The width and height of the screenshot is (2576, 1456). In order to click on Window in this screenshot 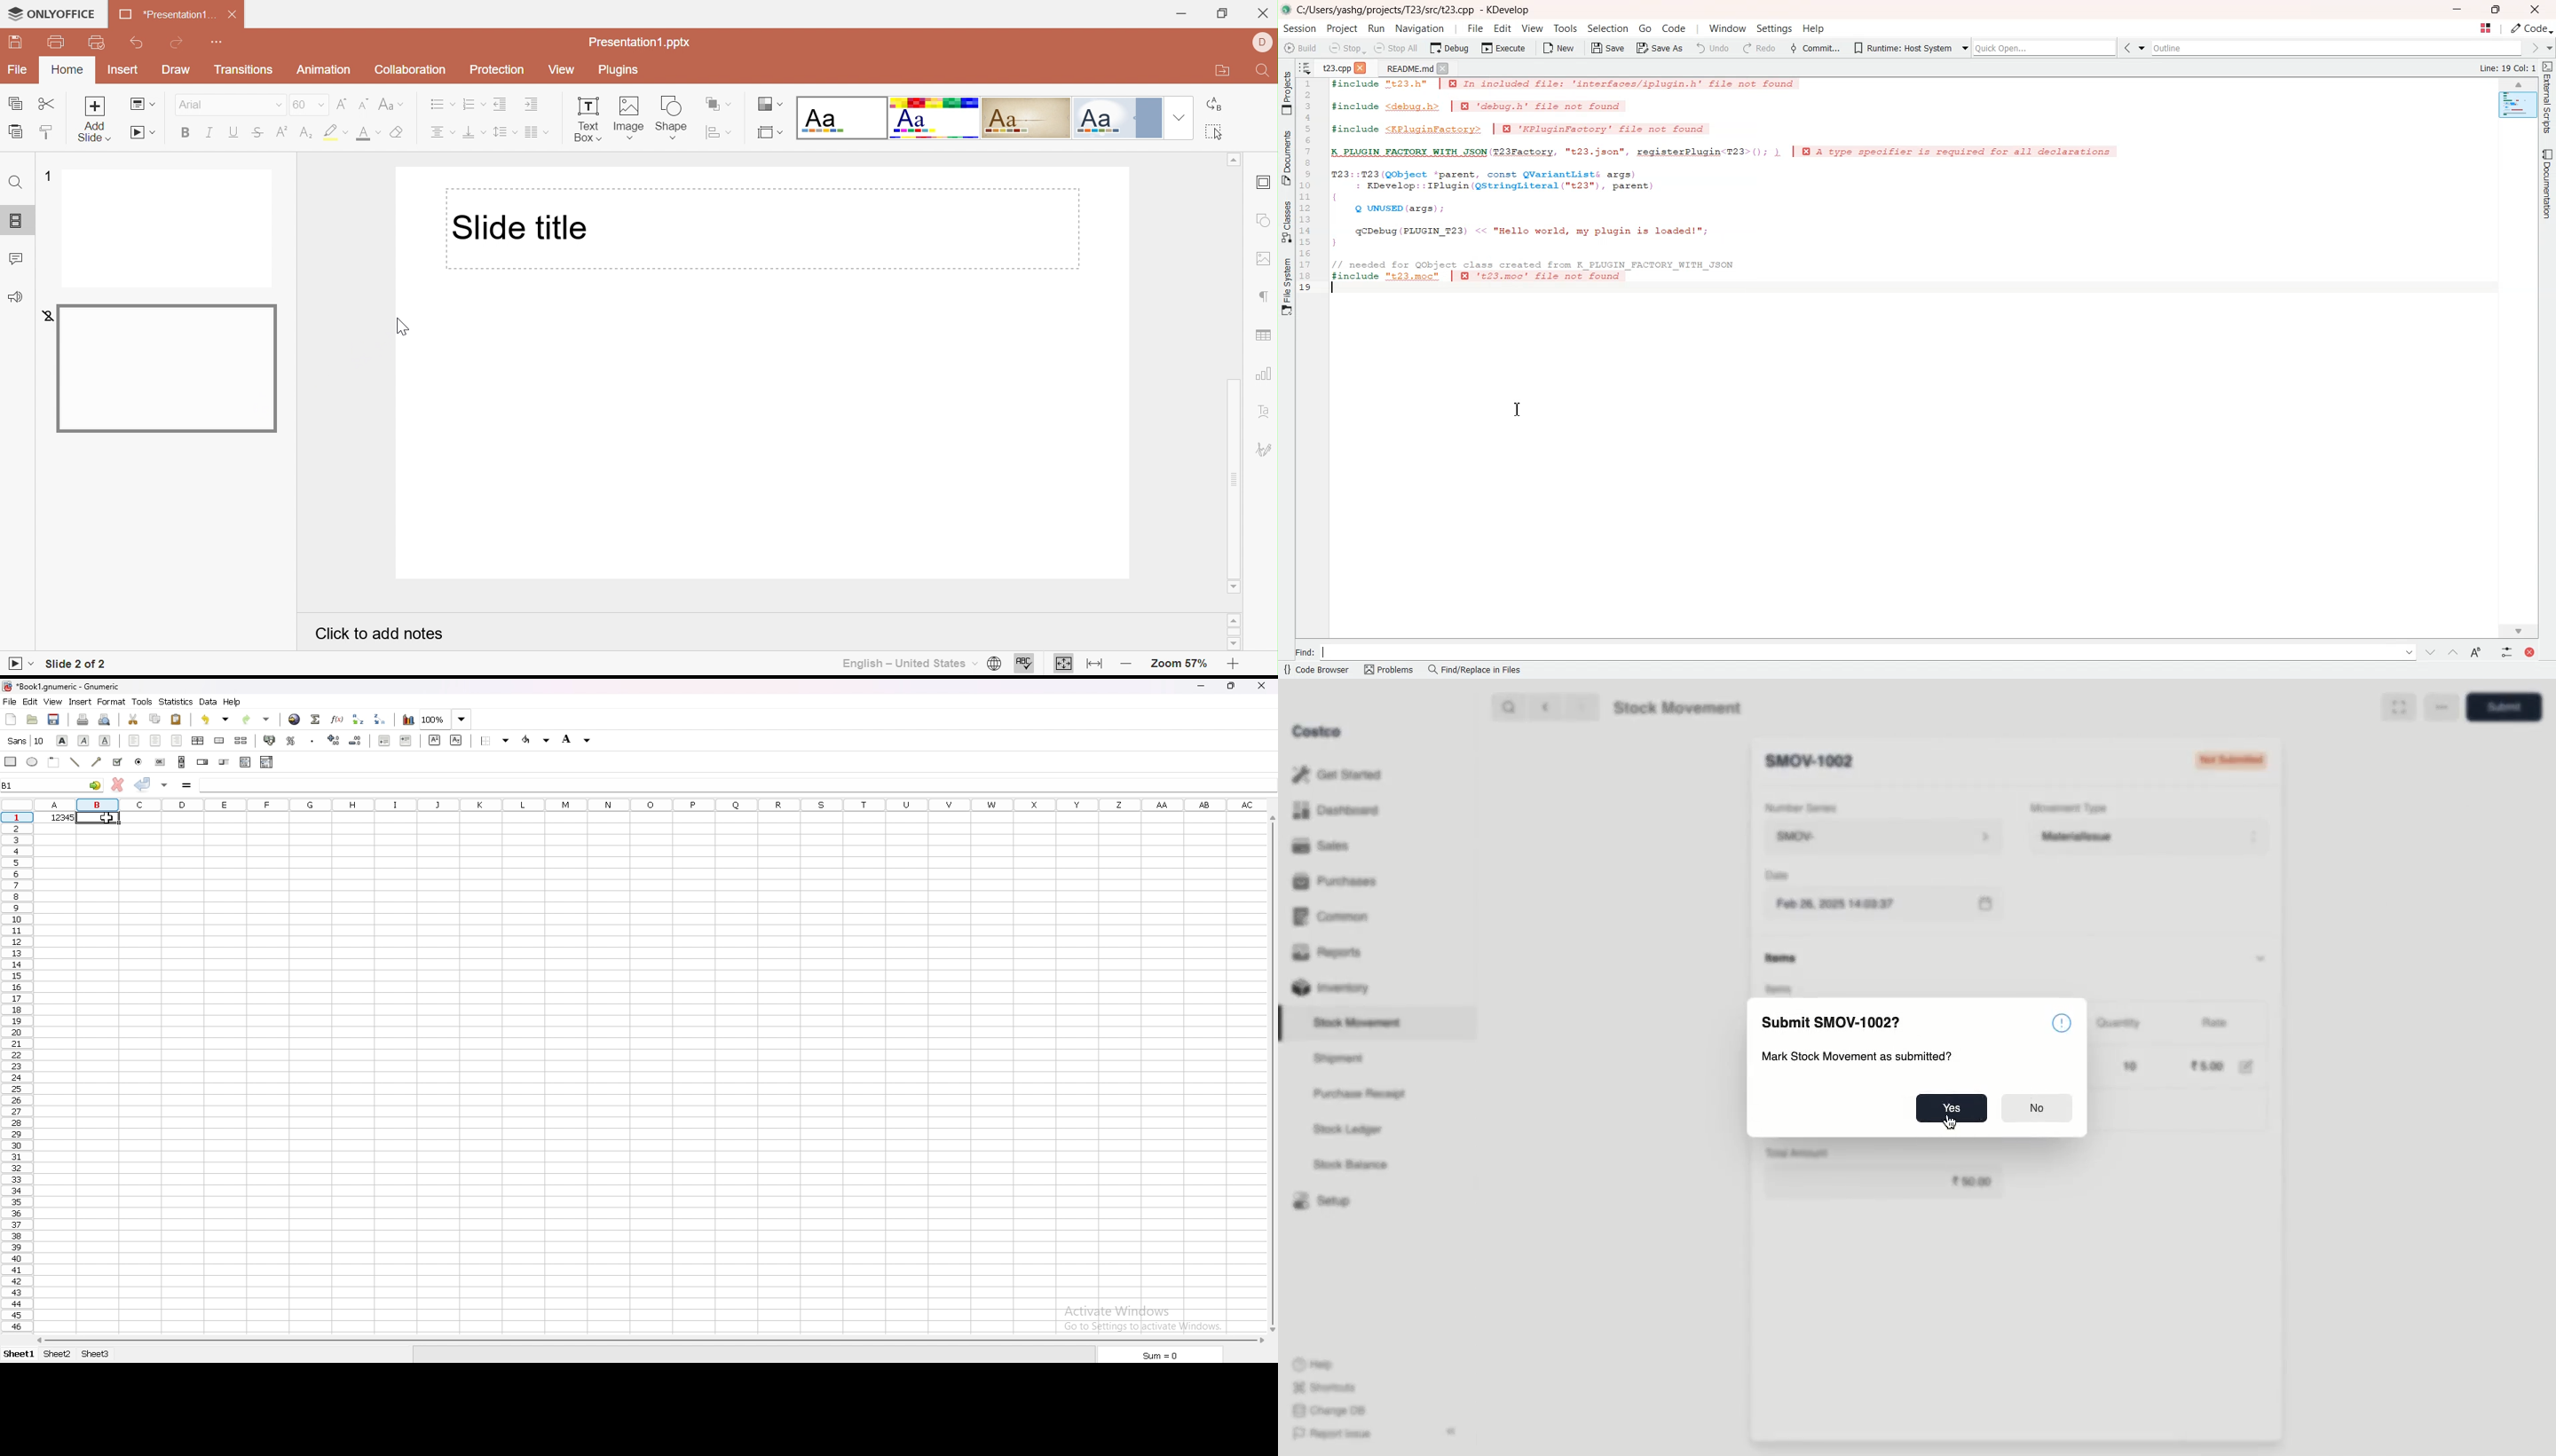, I will do `click(1727, 29)`.